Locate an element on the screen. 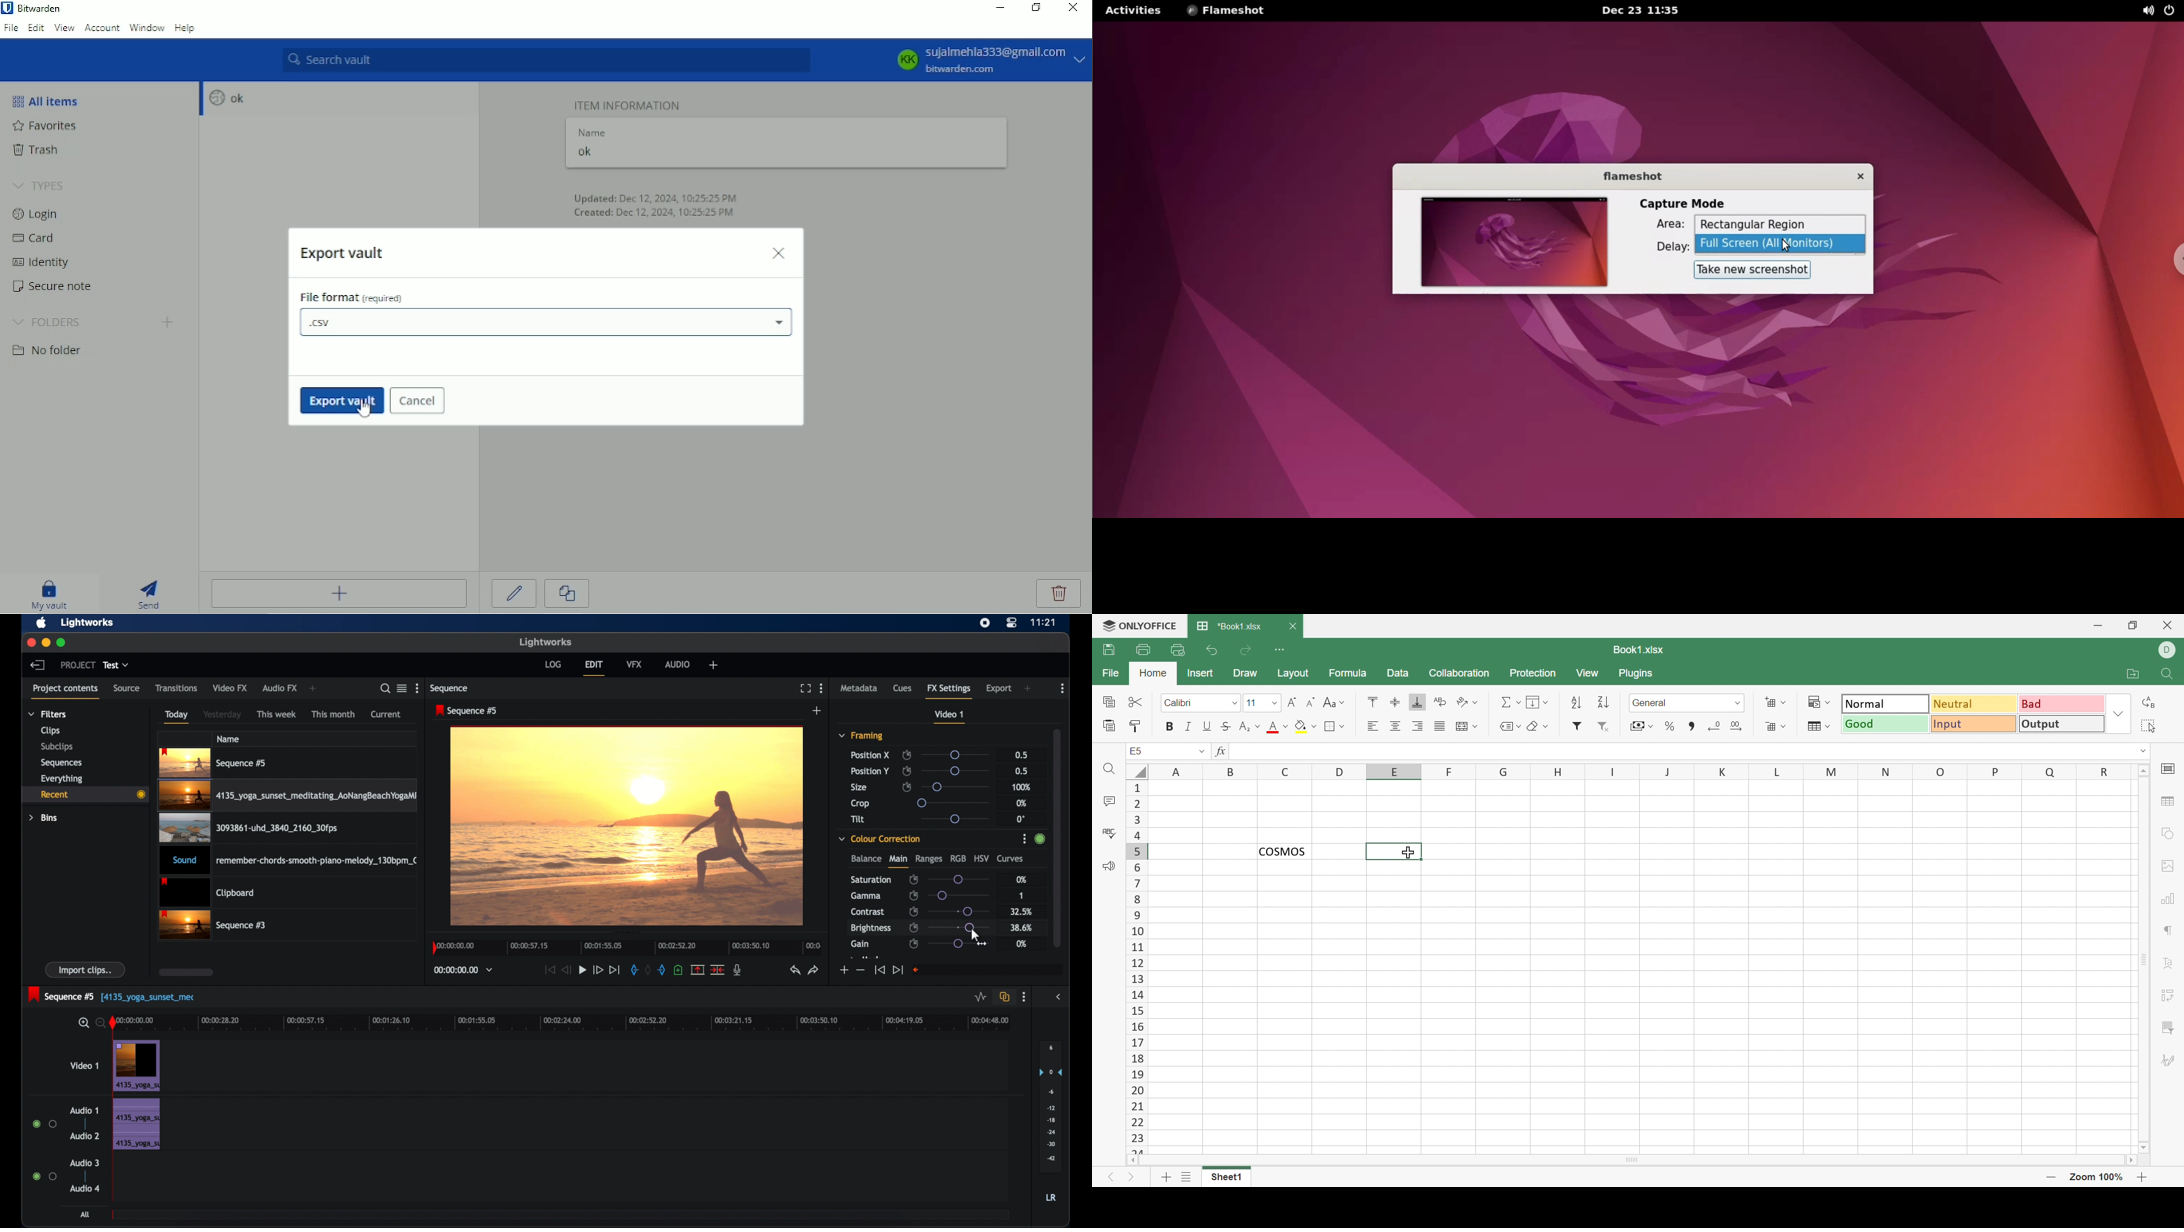 This screenshot has width=2184, height=1232. enable/disable keyframes is located at coordinates (907, 786).